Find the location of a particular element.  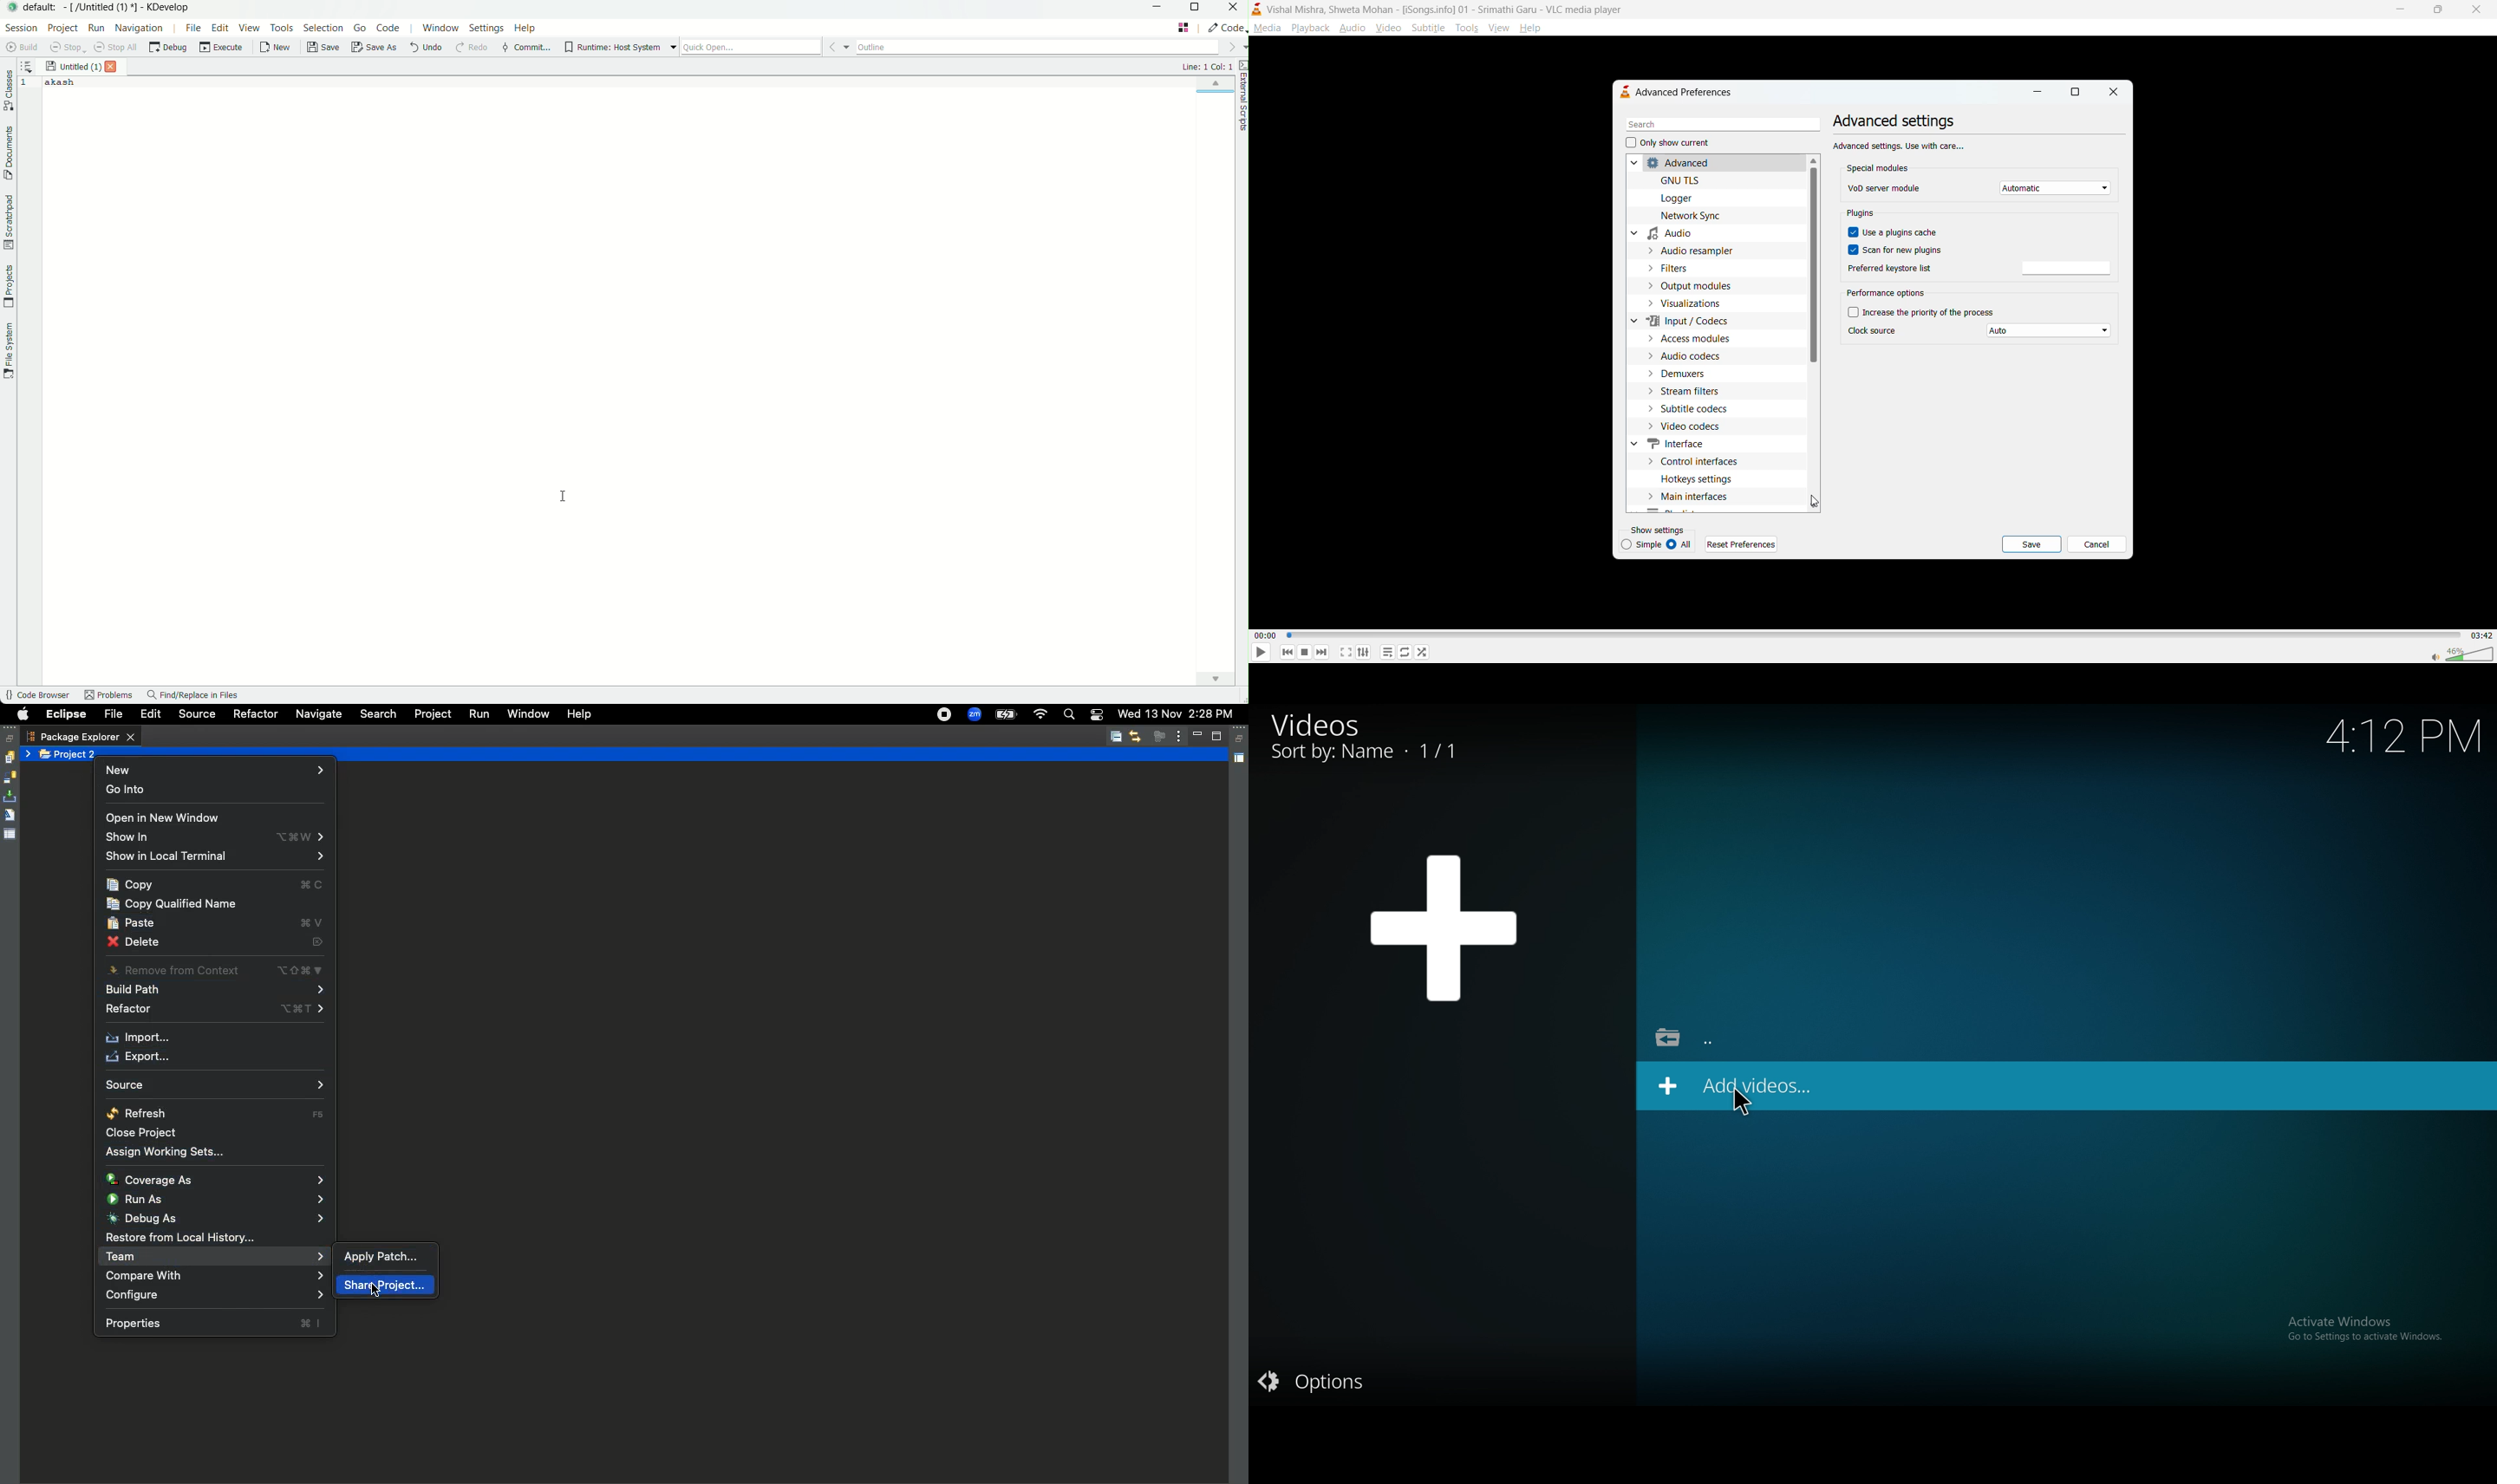

external scripts is located at coordinates (1241, 98).